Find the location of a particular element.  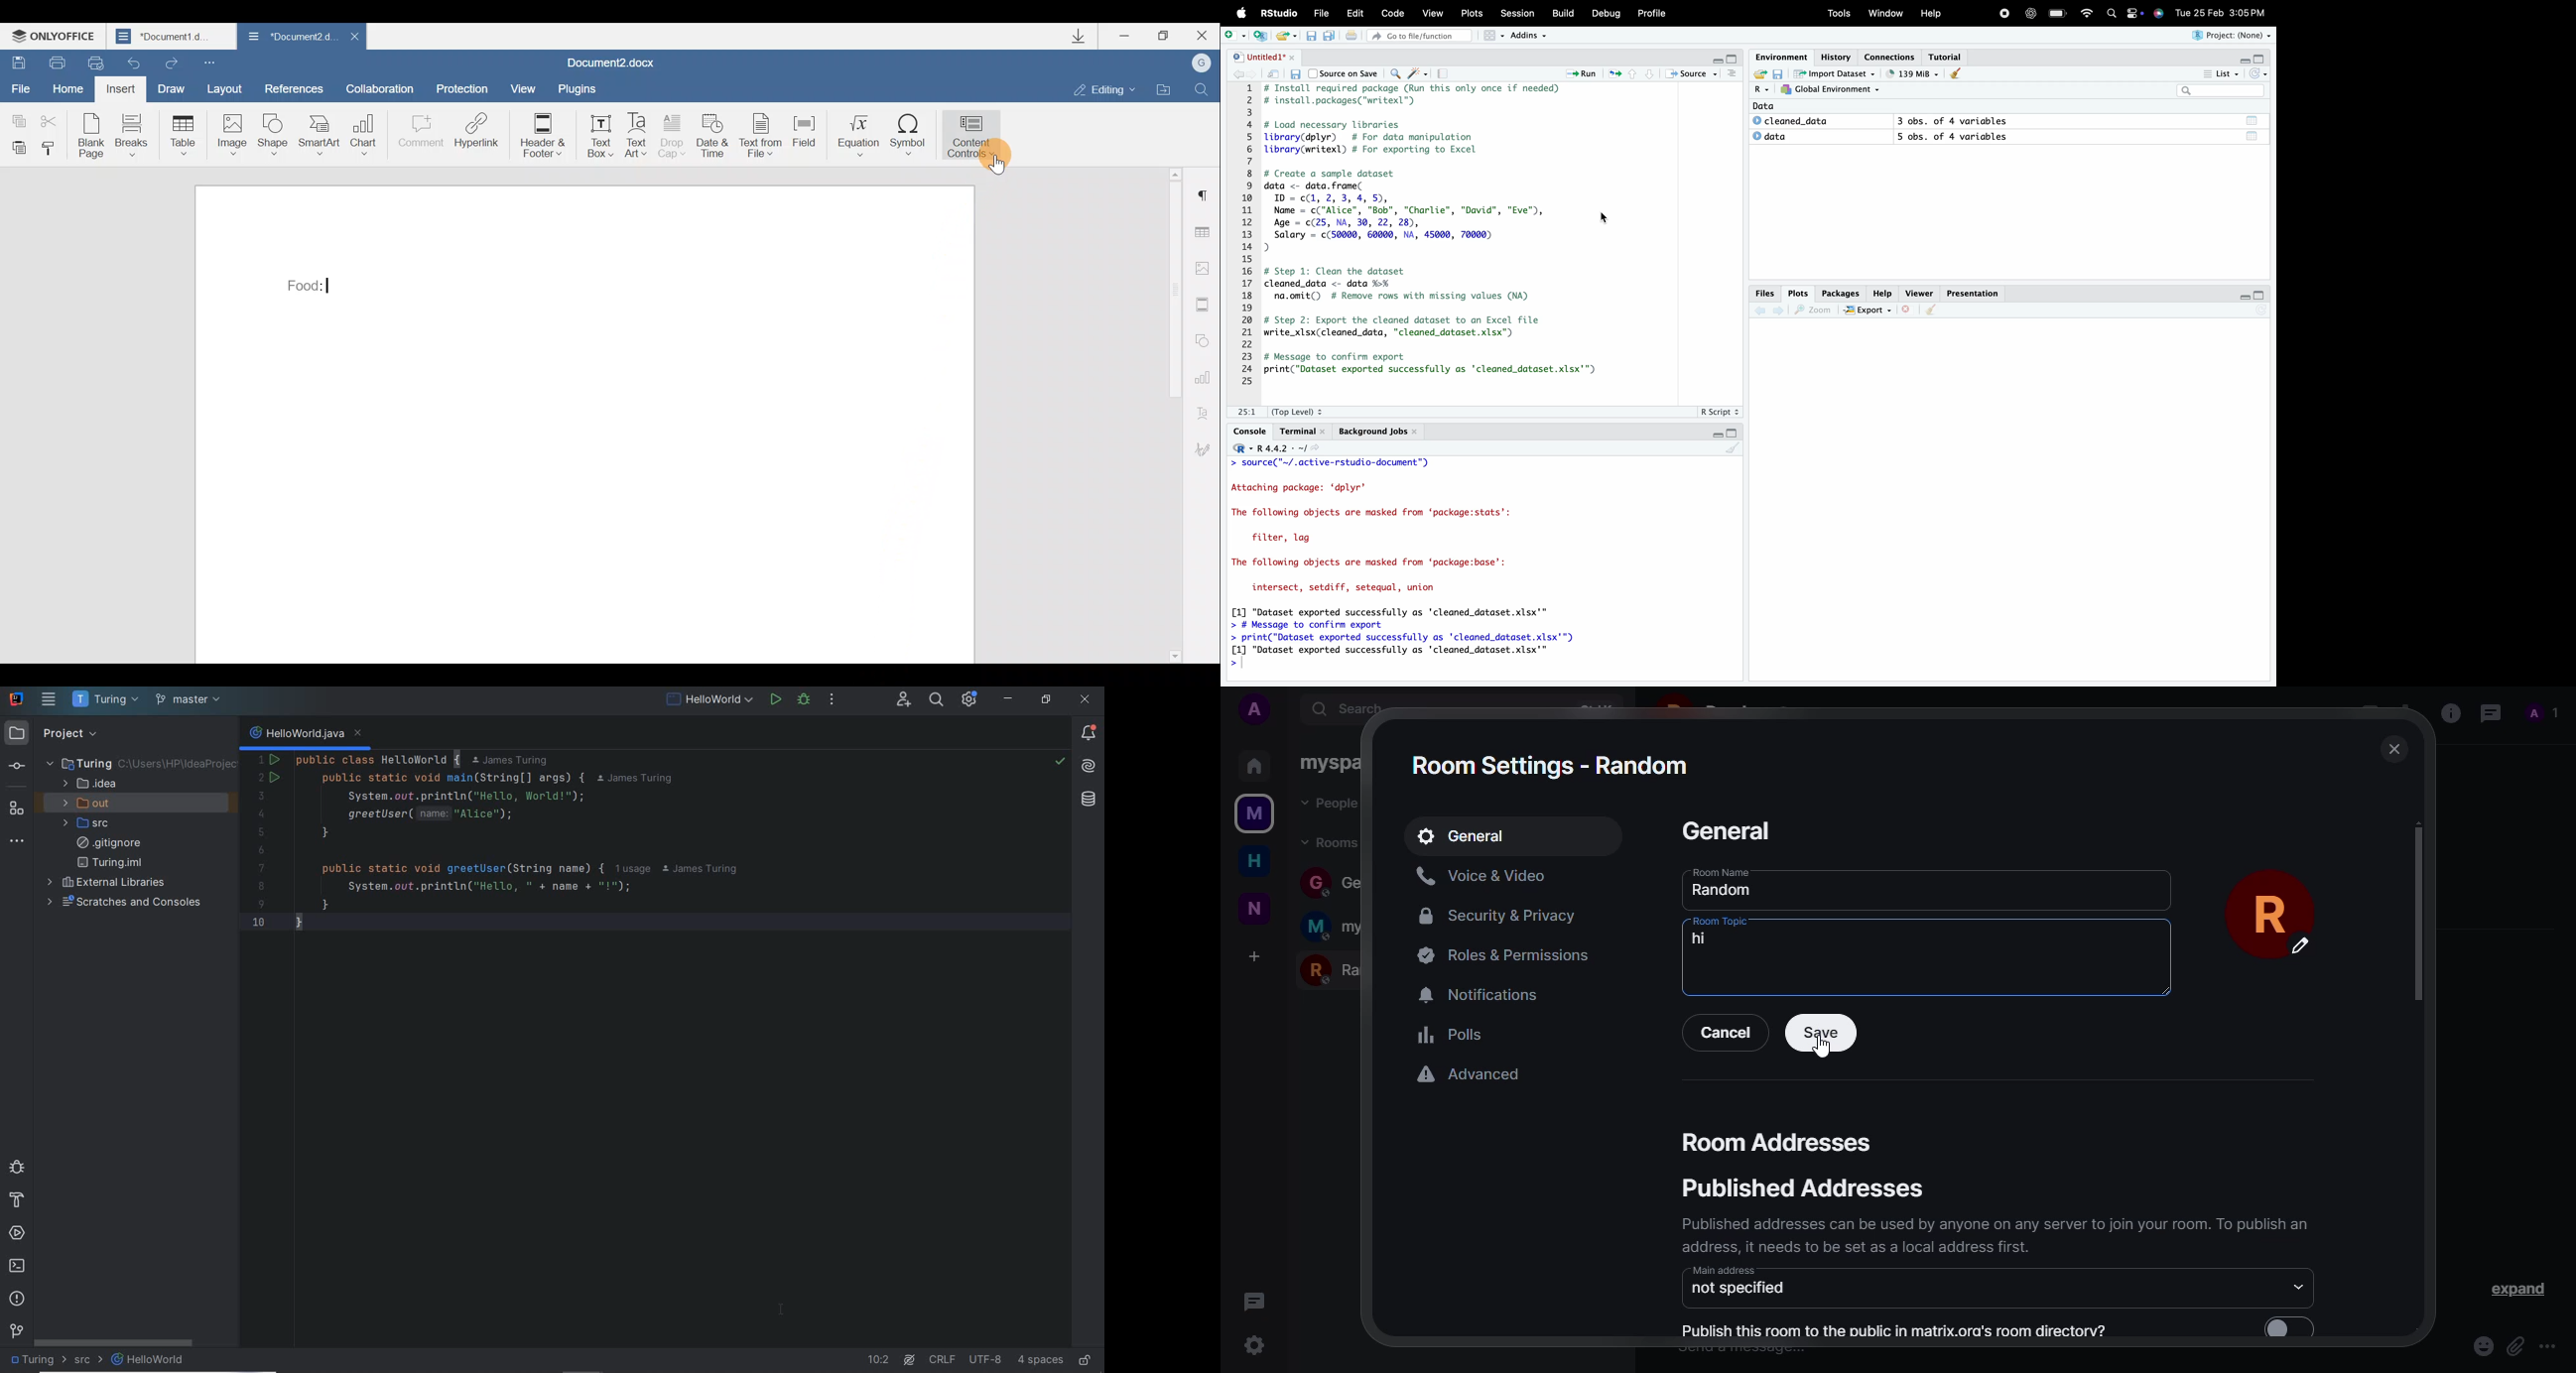

new is located at coordinates (1253, 910).